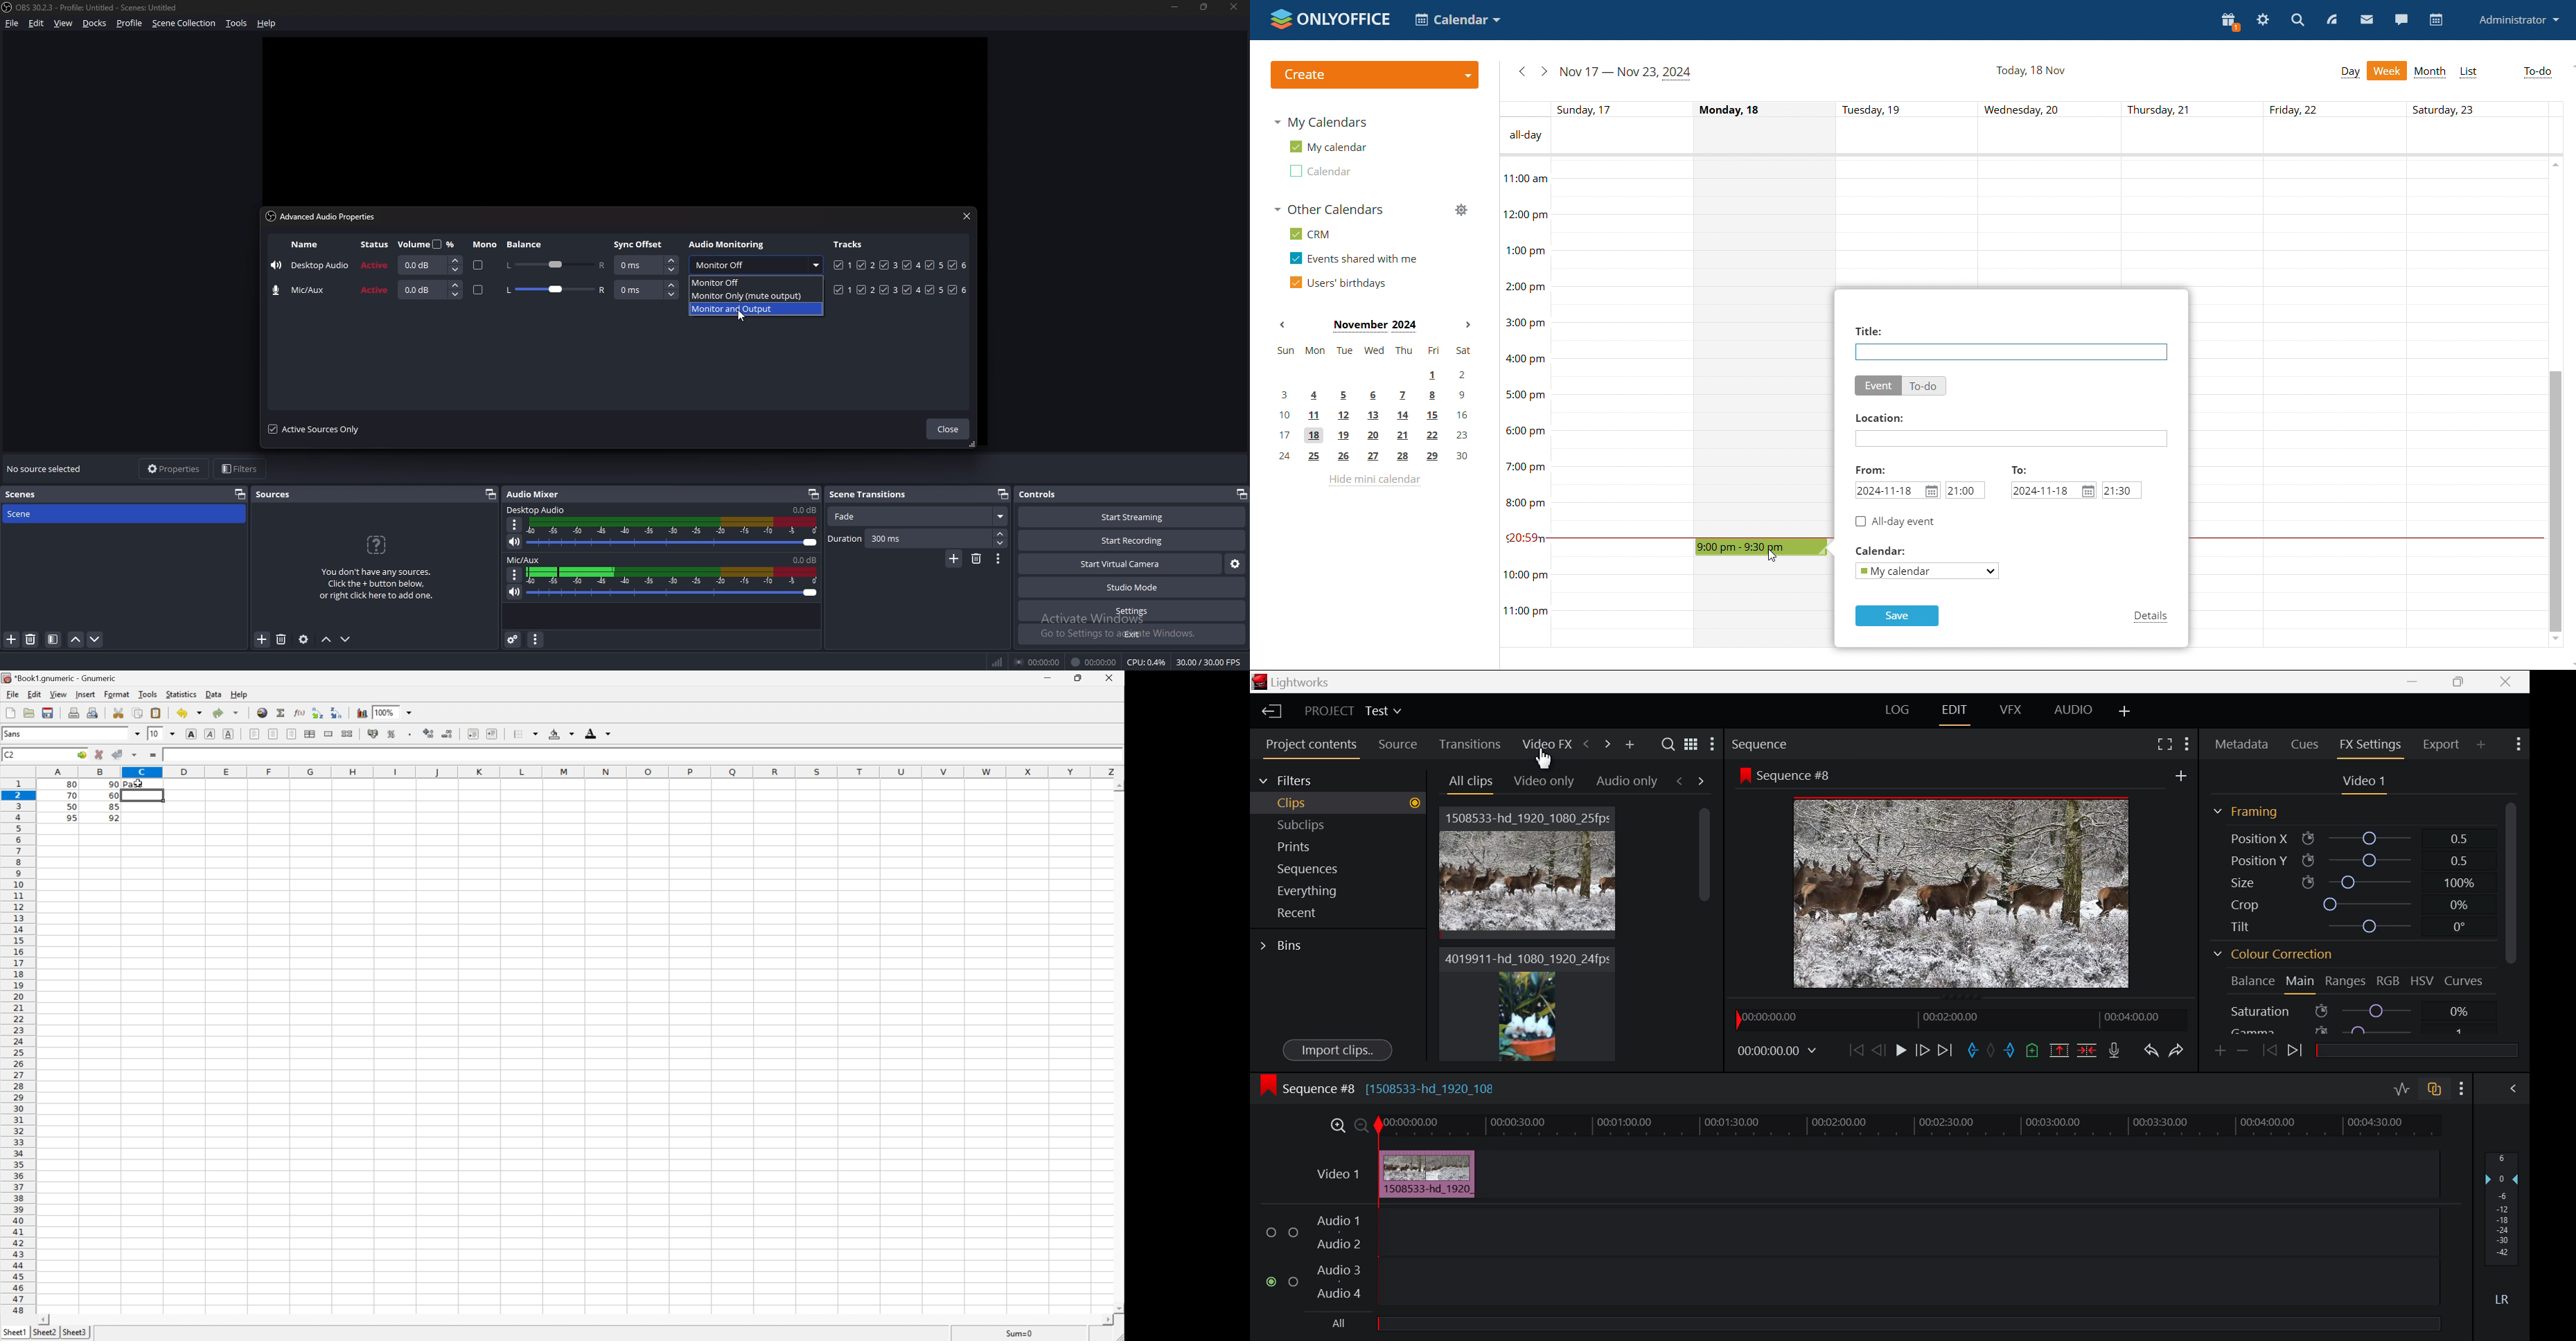 The image size is (2576, 1344). I want to click on desktop audio sound, so click(804, 510).